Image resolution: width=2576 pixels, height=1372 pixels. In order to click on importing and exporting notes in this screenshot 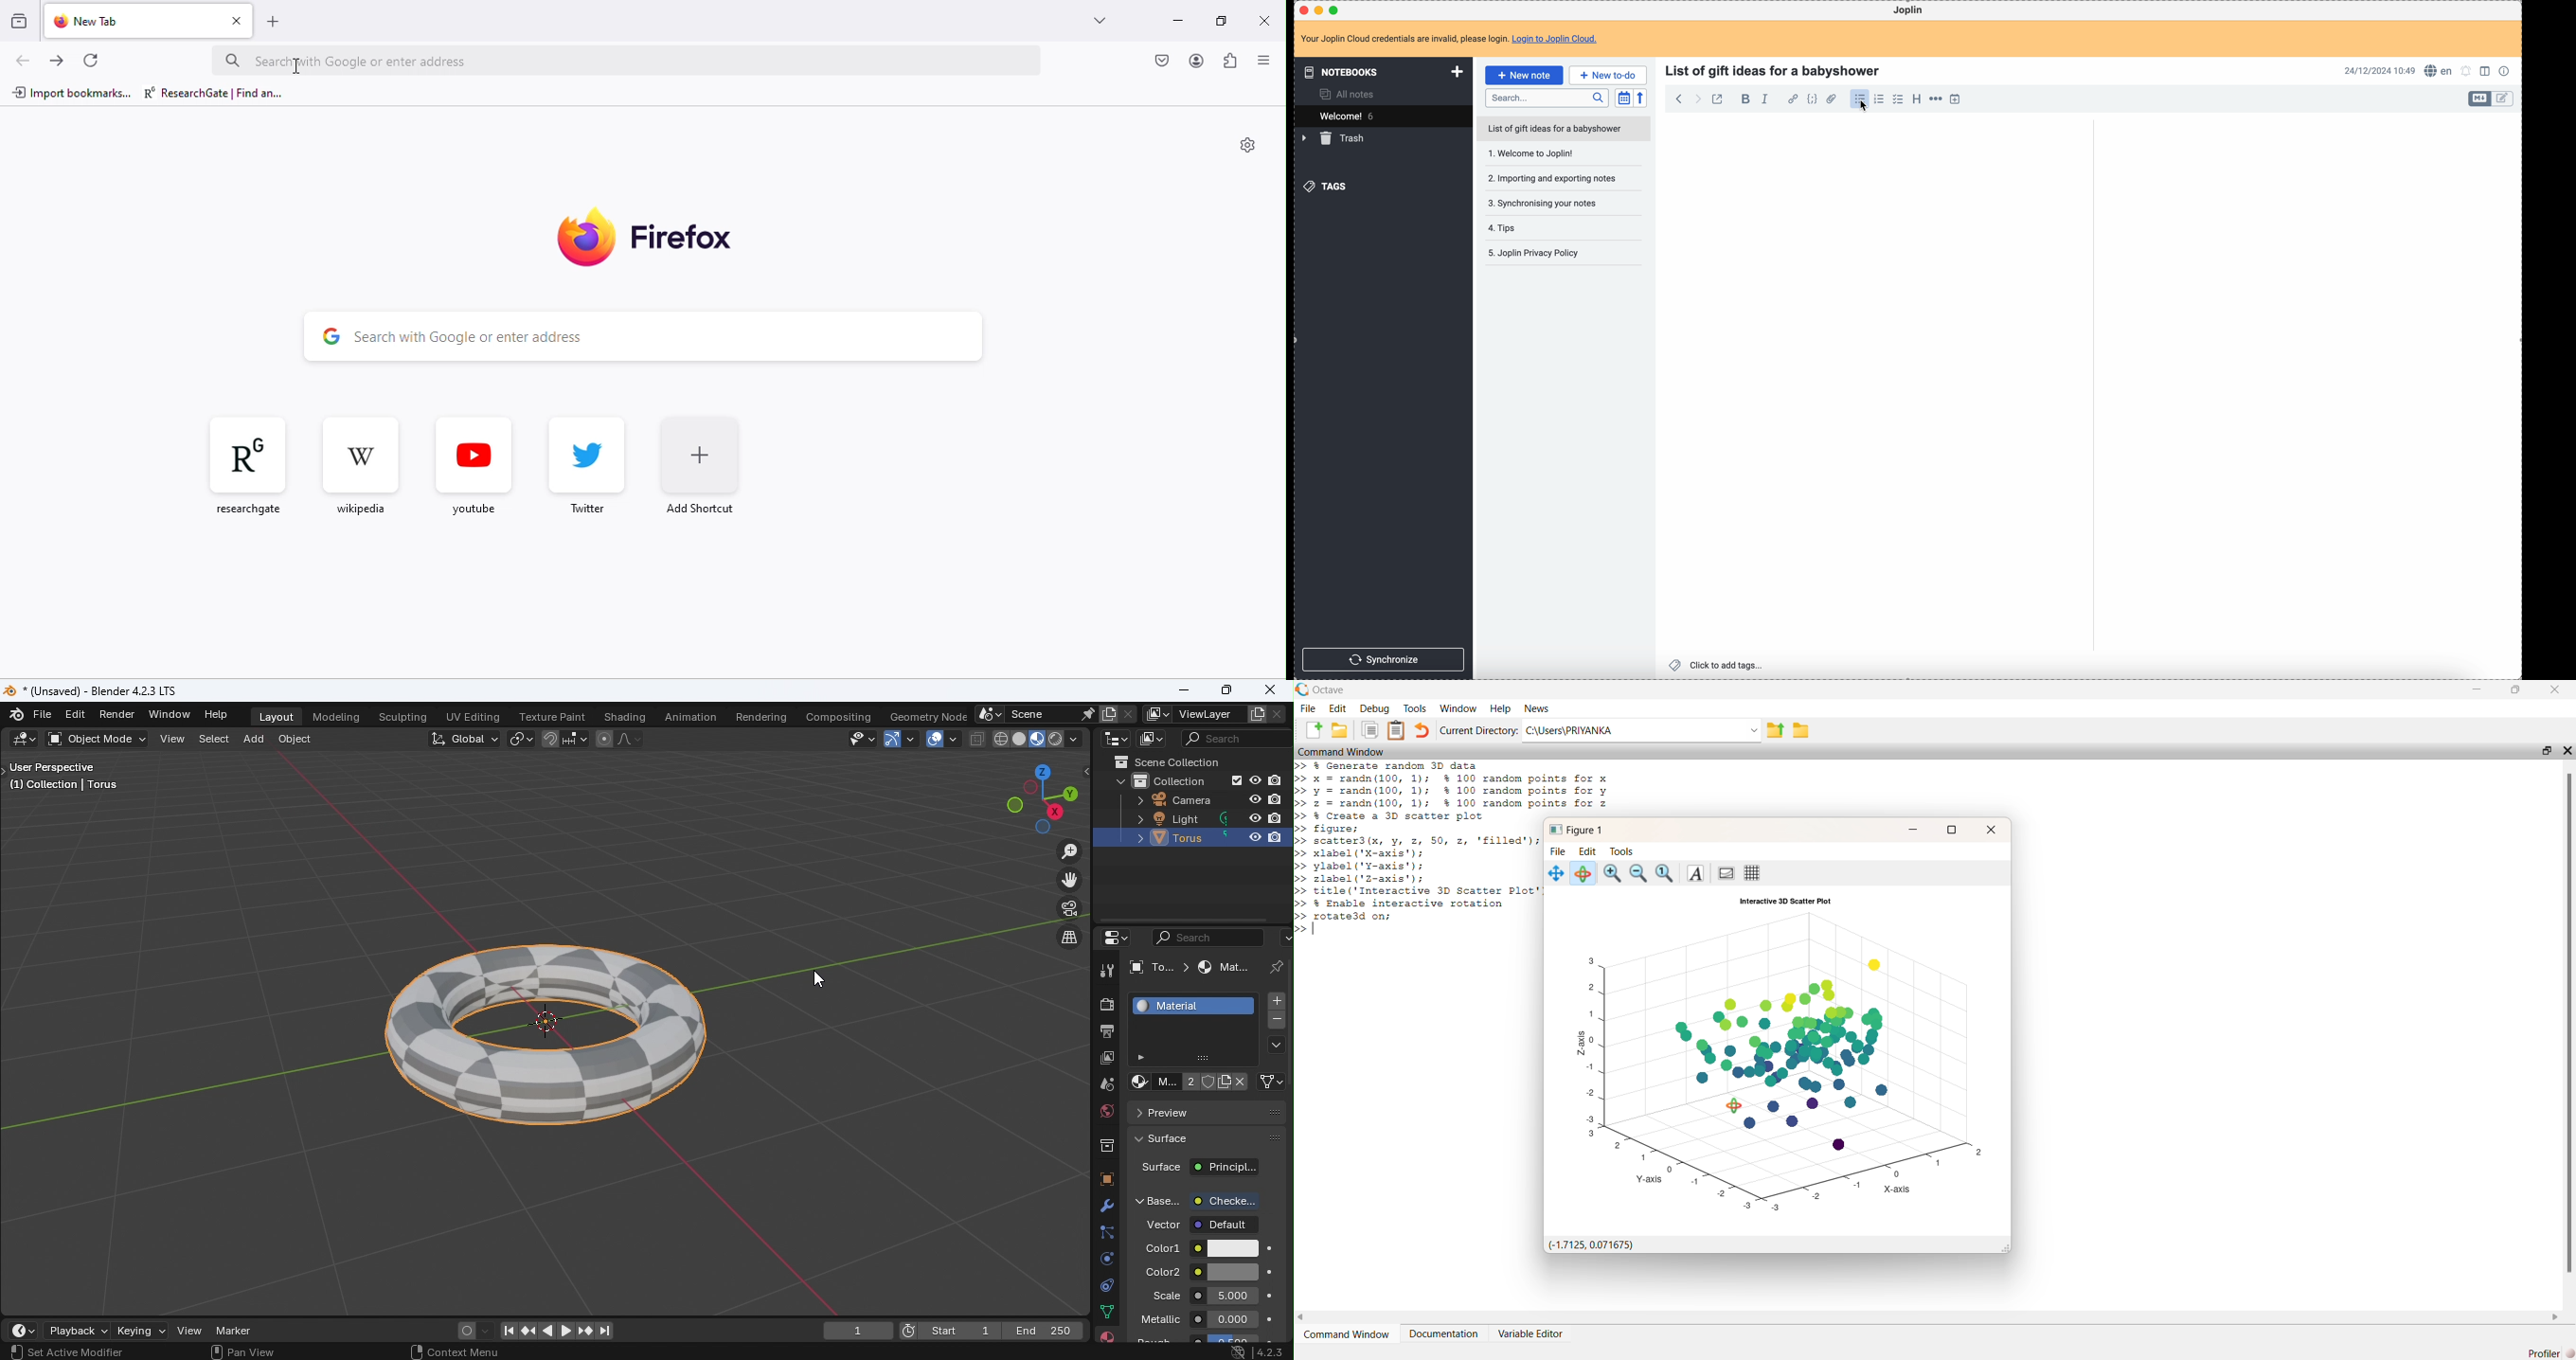, I will do `click(1552, 178)`.